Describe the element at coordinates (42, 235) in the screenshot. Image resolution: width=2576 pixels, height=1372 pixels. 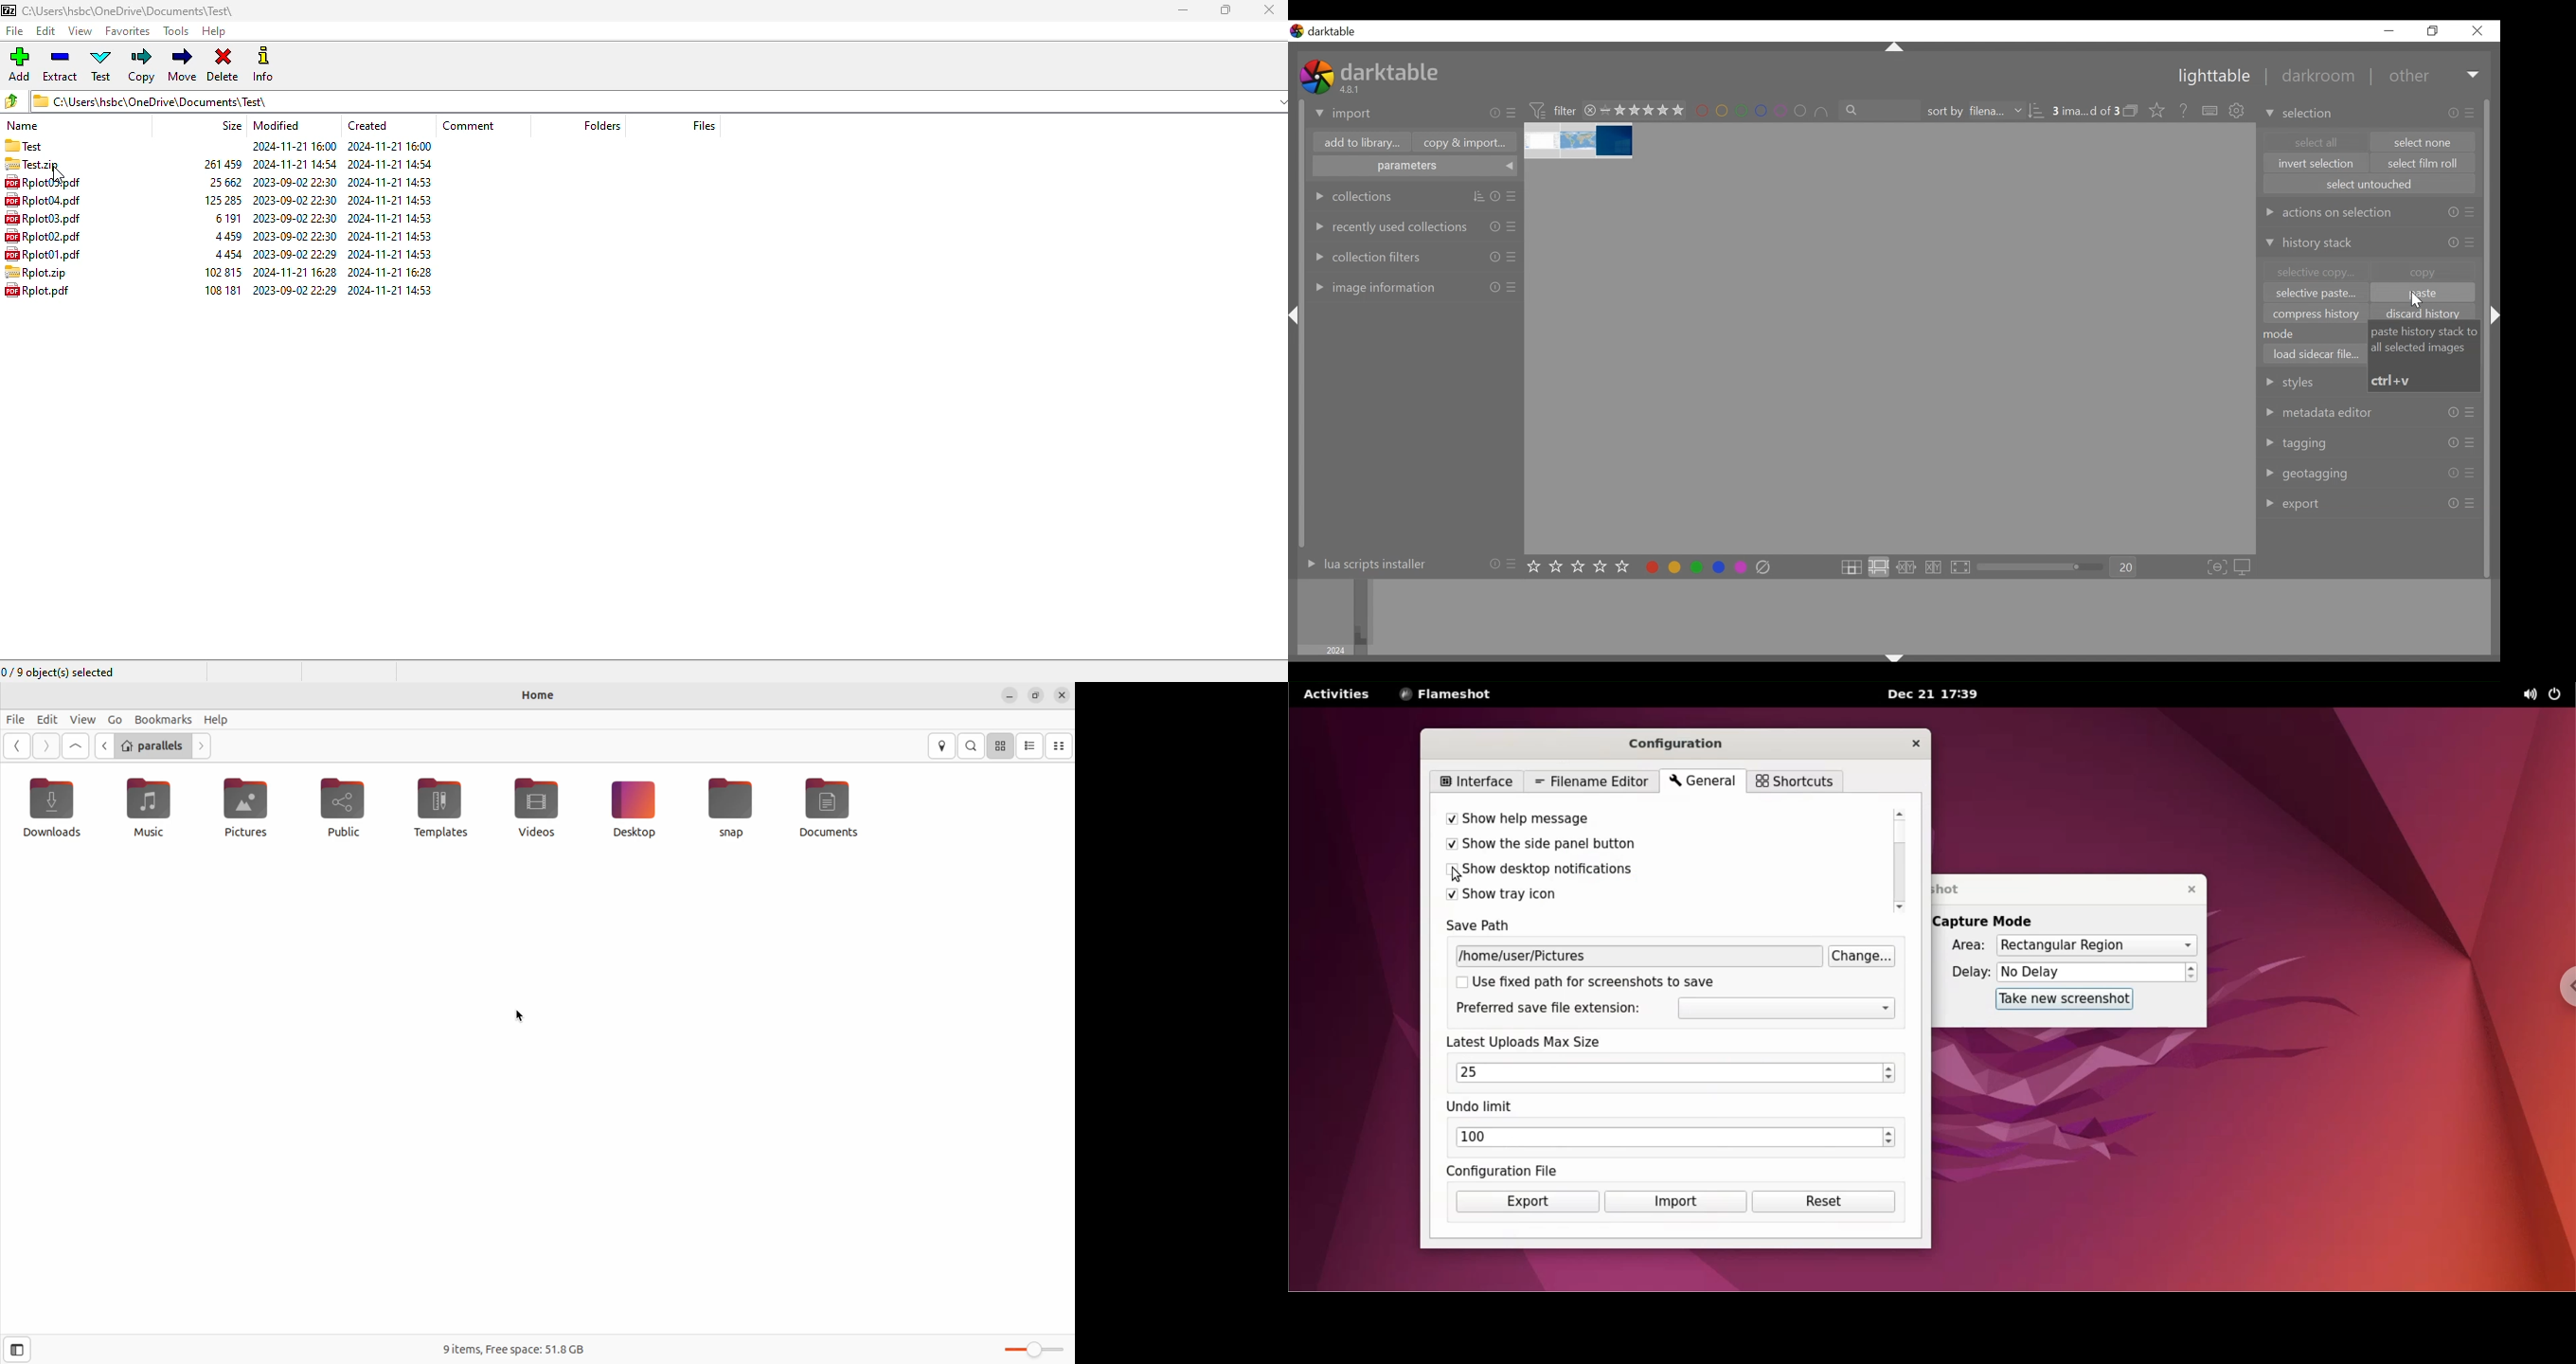
I see `file name` at that location.